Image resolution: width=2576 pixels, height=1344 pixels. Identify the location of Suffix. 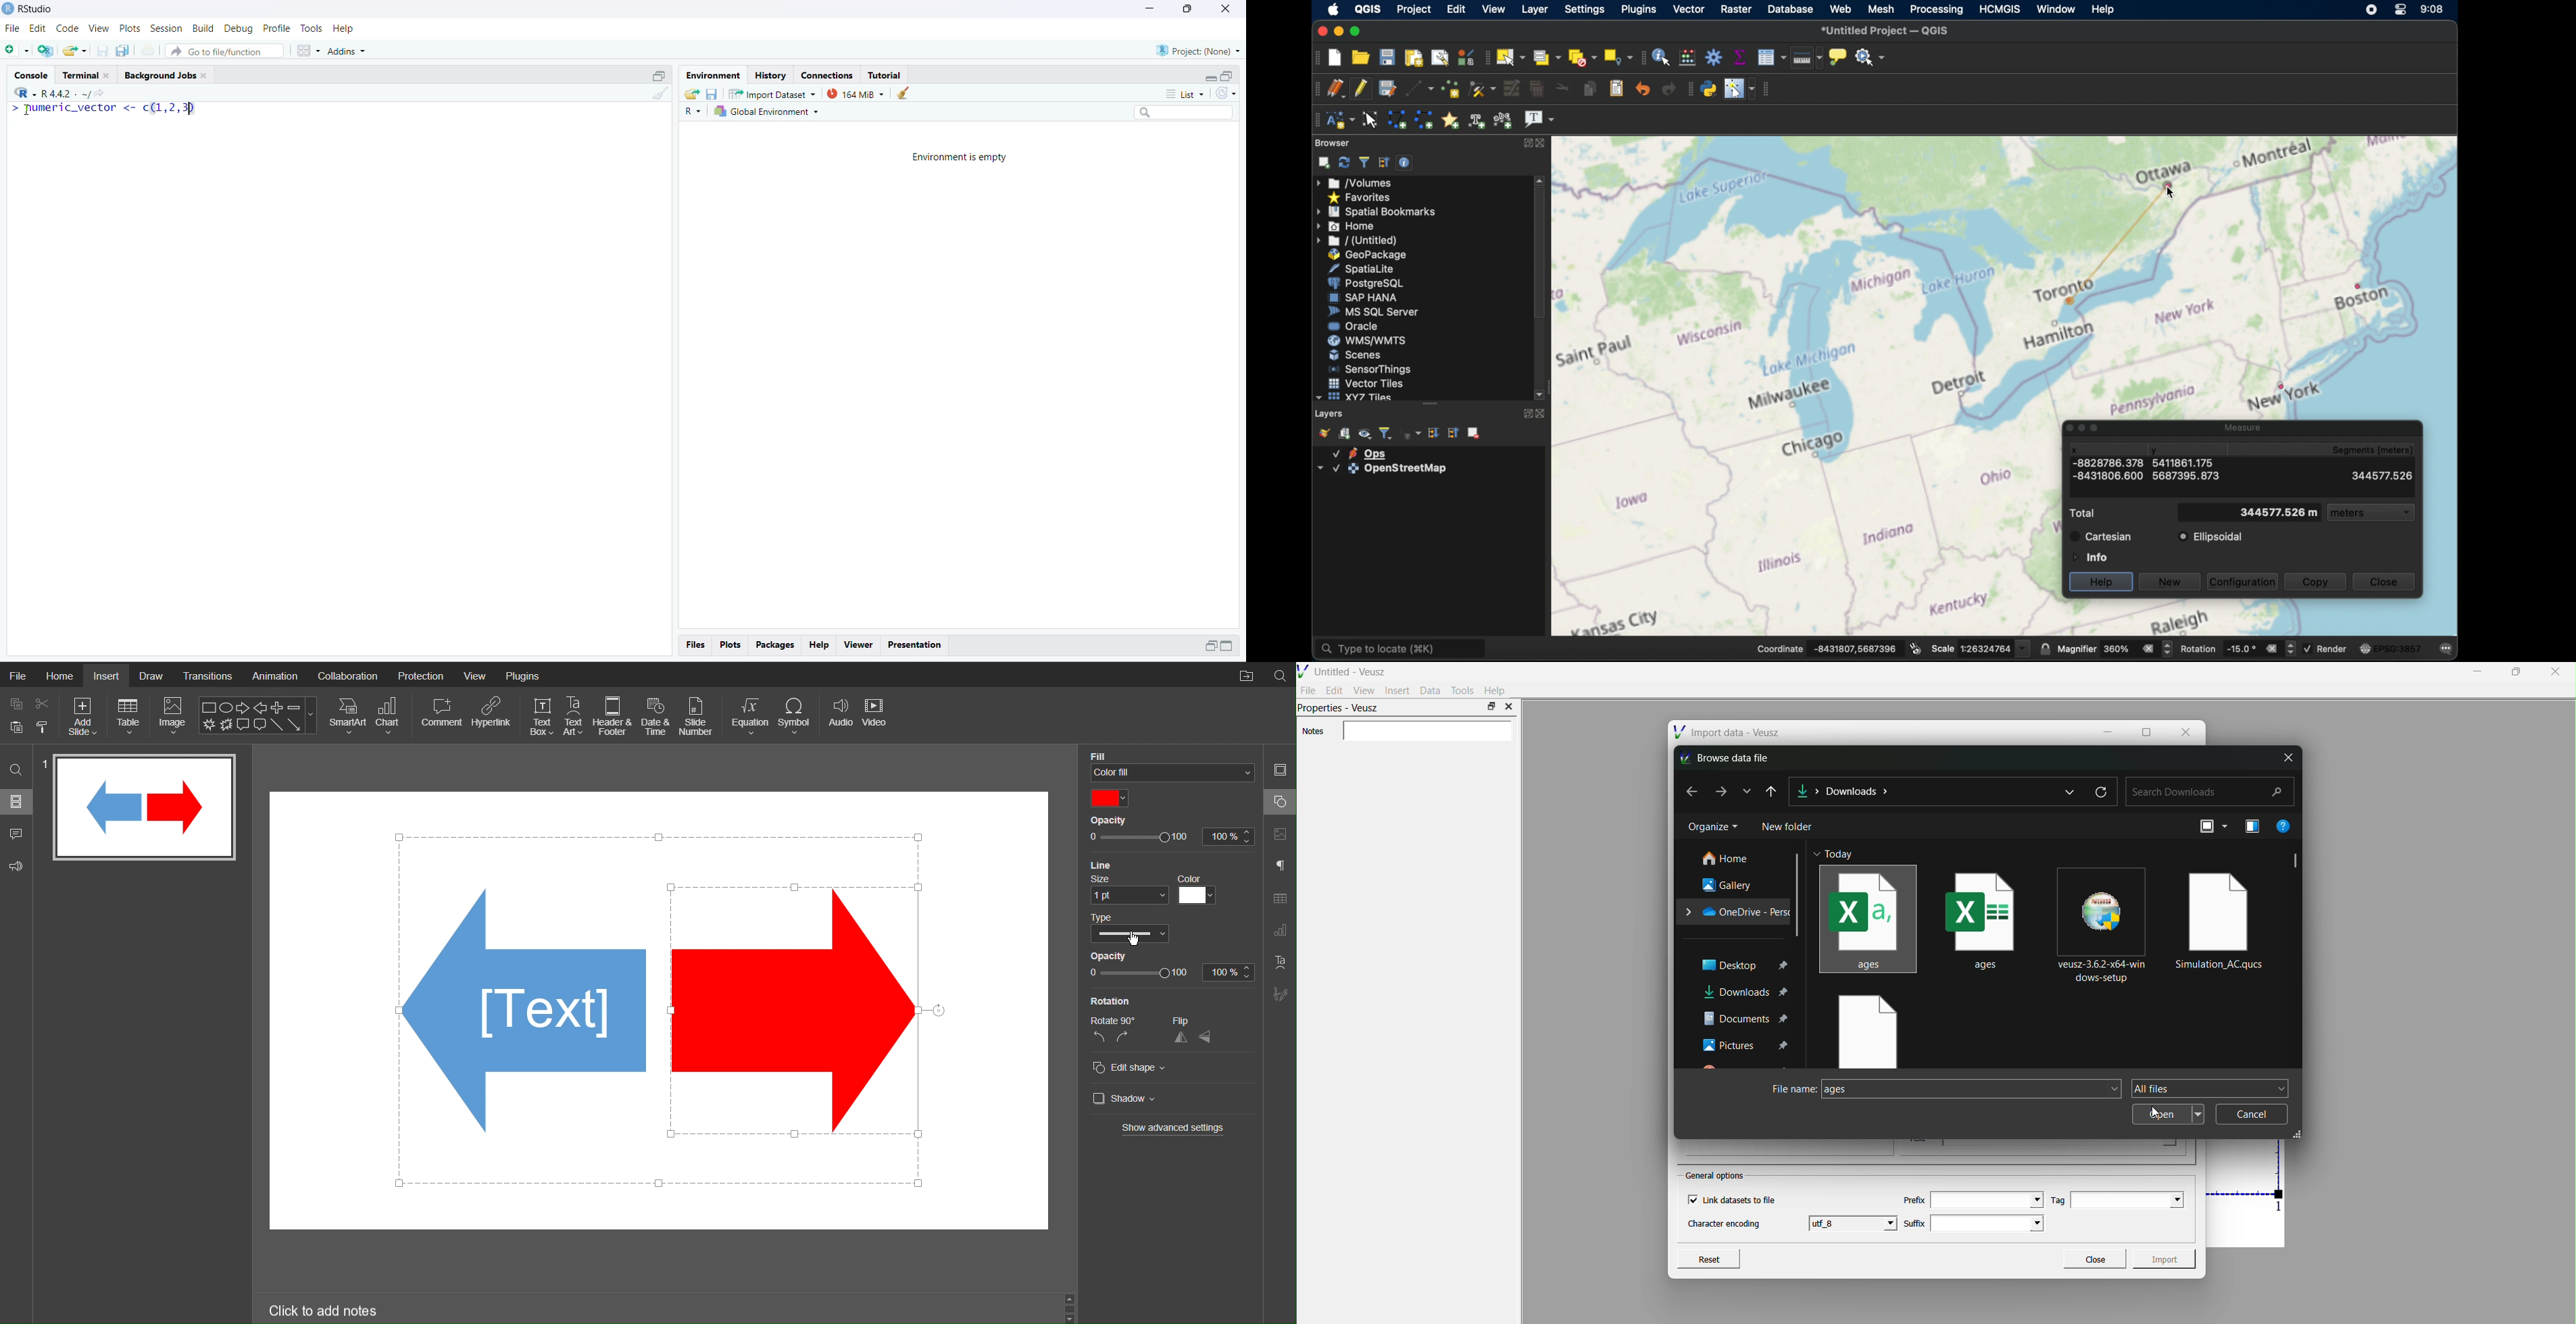
(1915, 1222).